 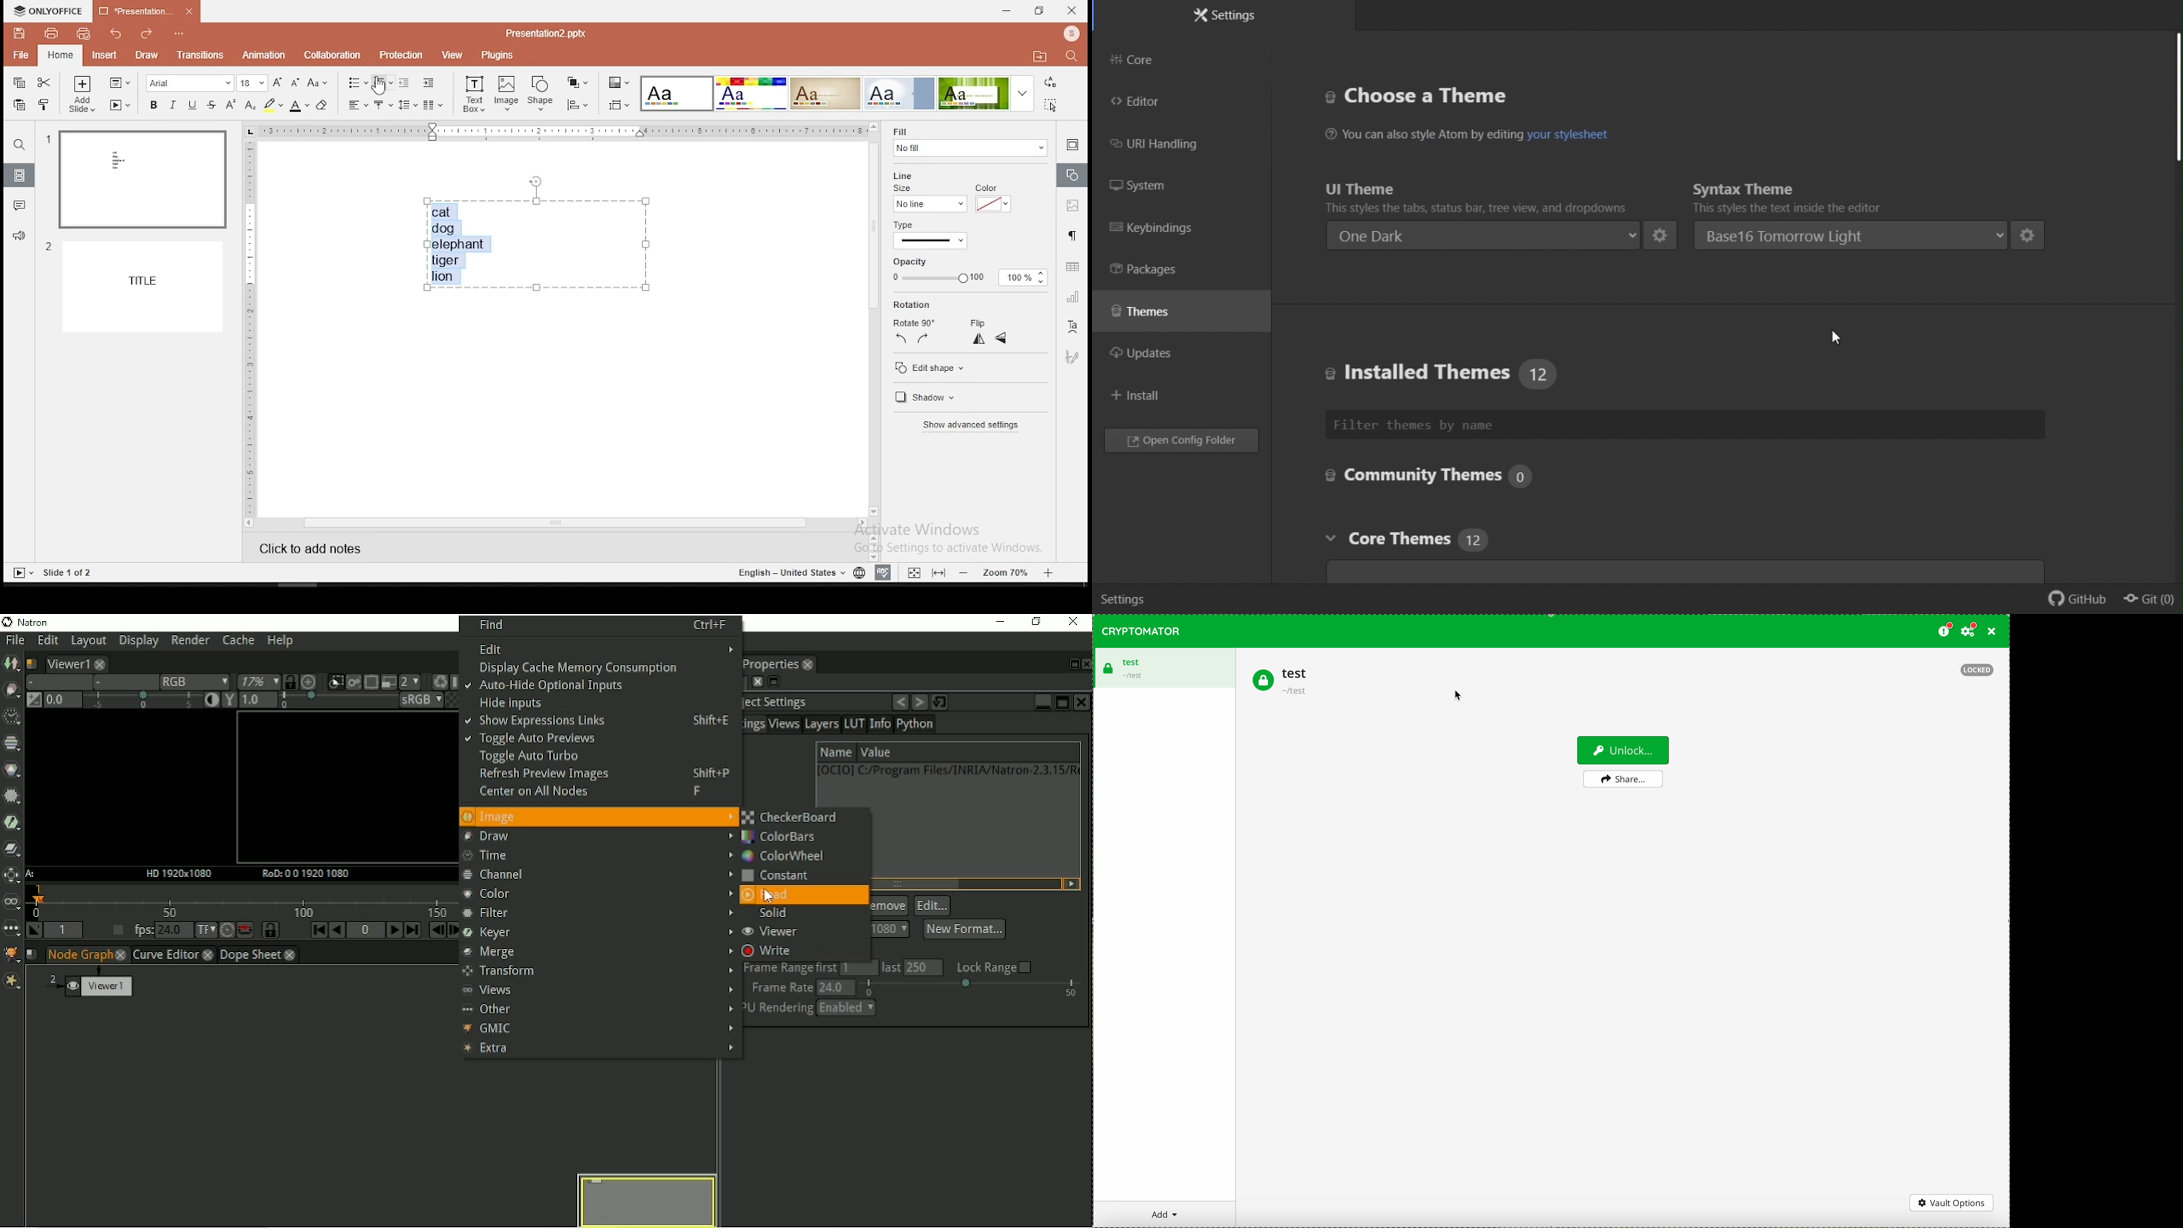 What do you see at coordinates (785, 572) in the screenshot?
I see `english - united states` at bounding box center [785, 572].